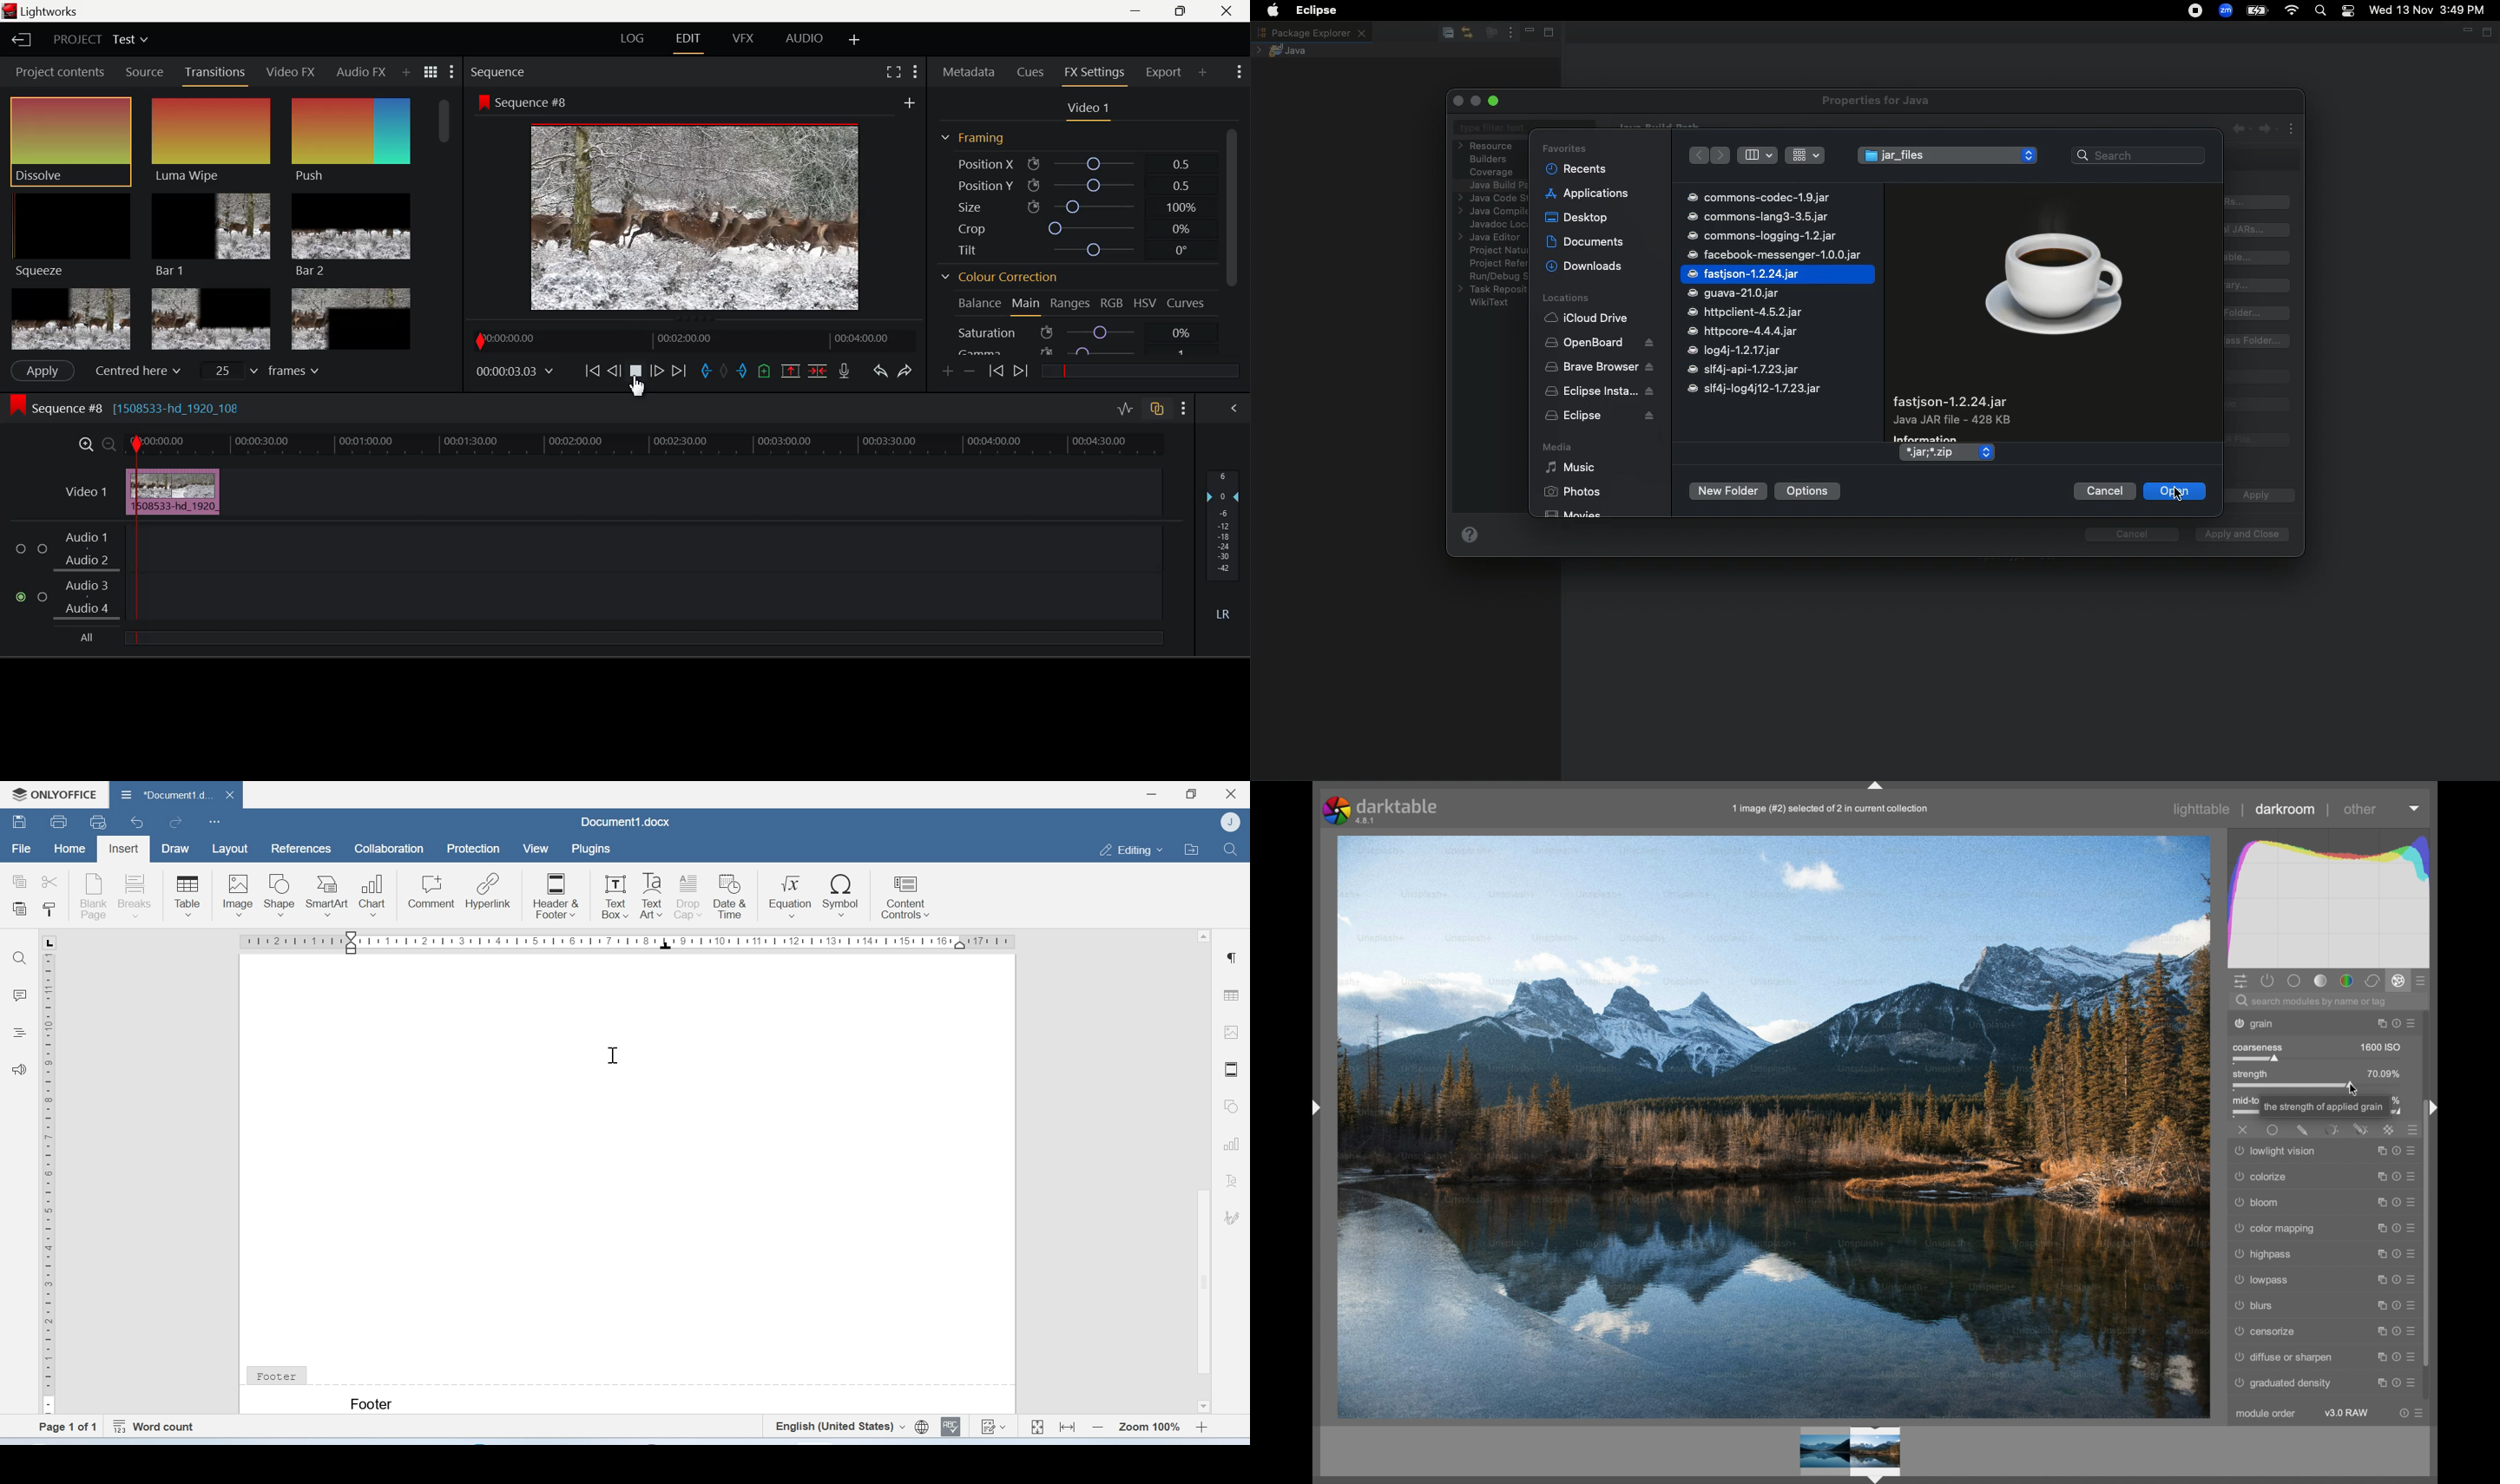  I want to click on Text Box, so click(611, 894).